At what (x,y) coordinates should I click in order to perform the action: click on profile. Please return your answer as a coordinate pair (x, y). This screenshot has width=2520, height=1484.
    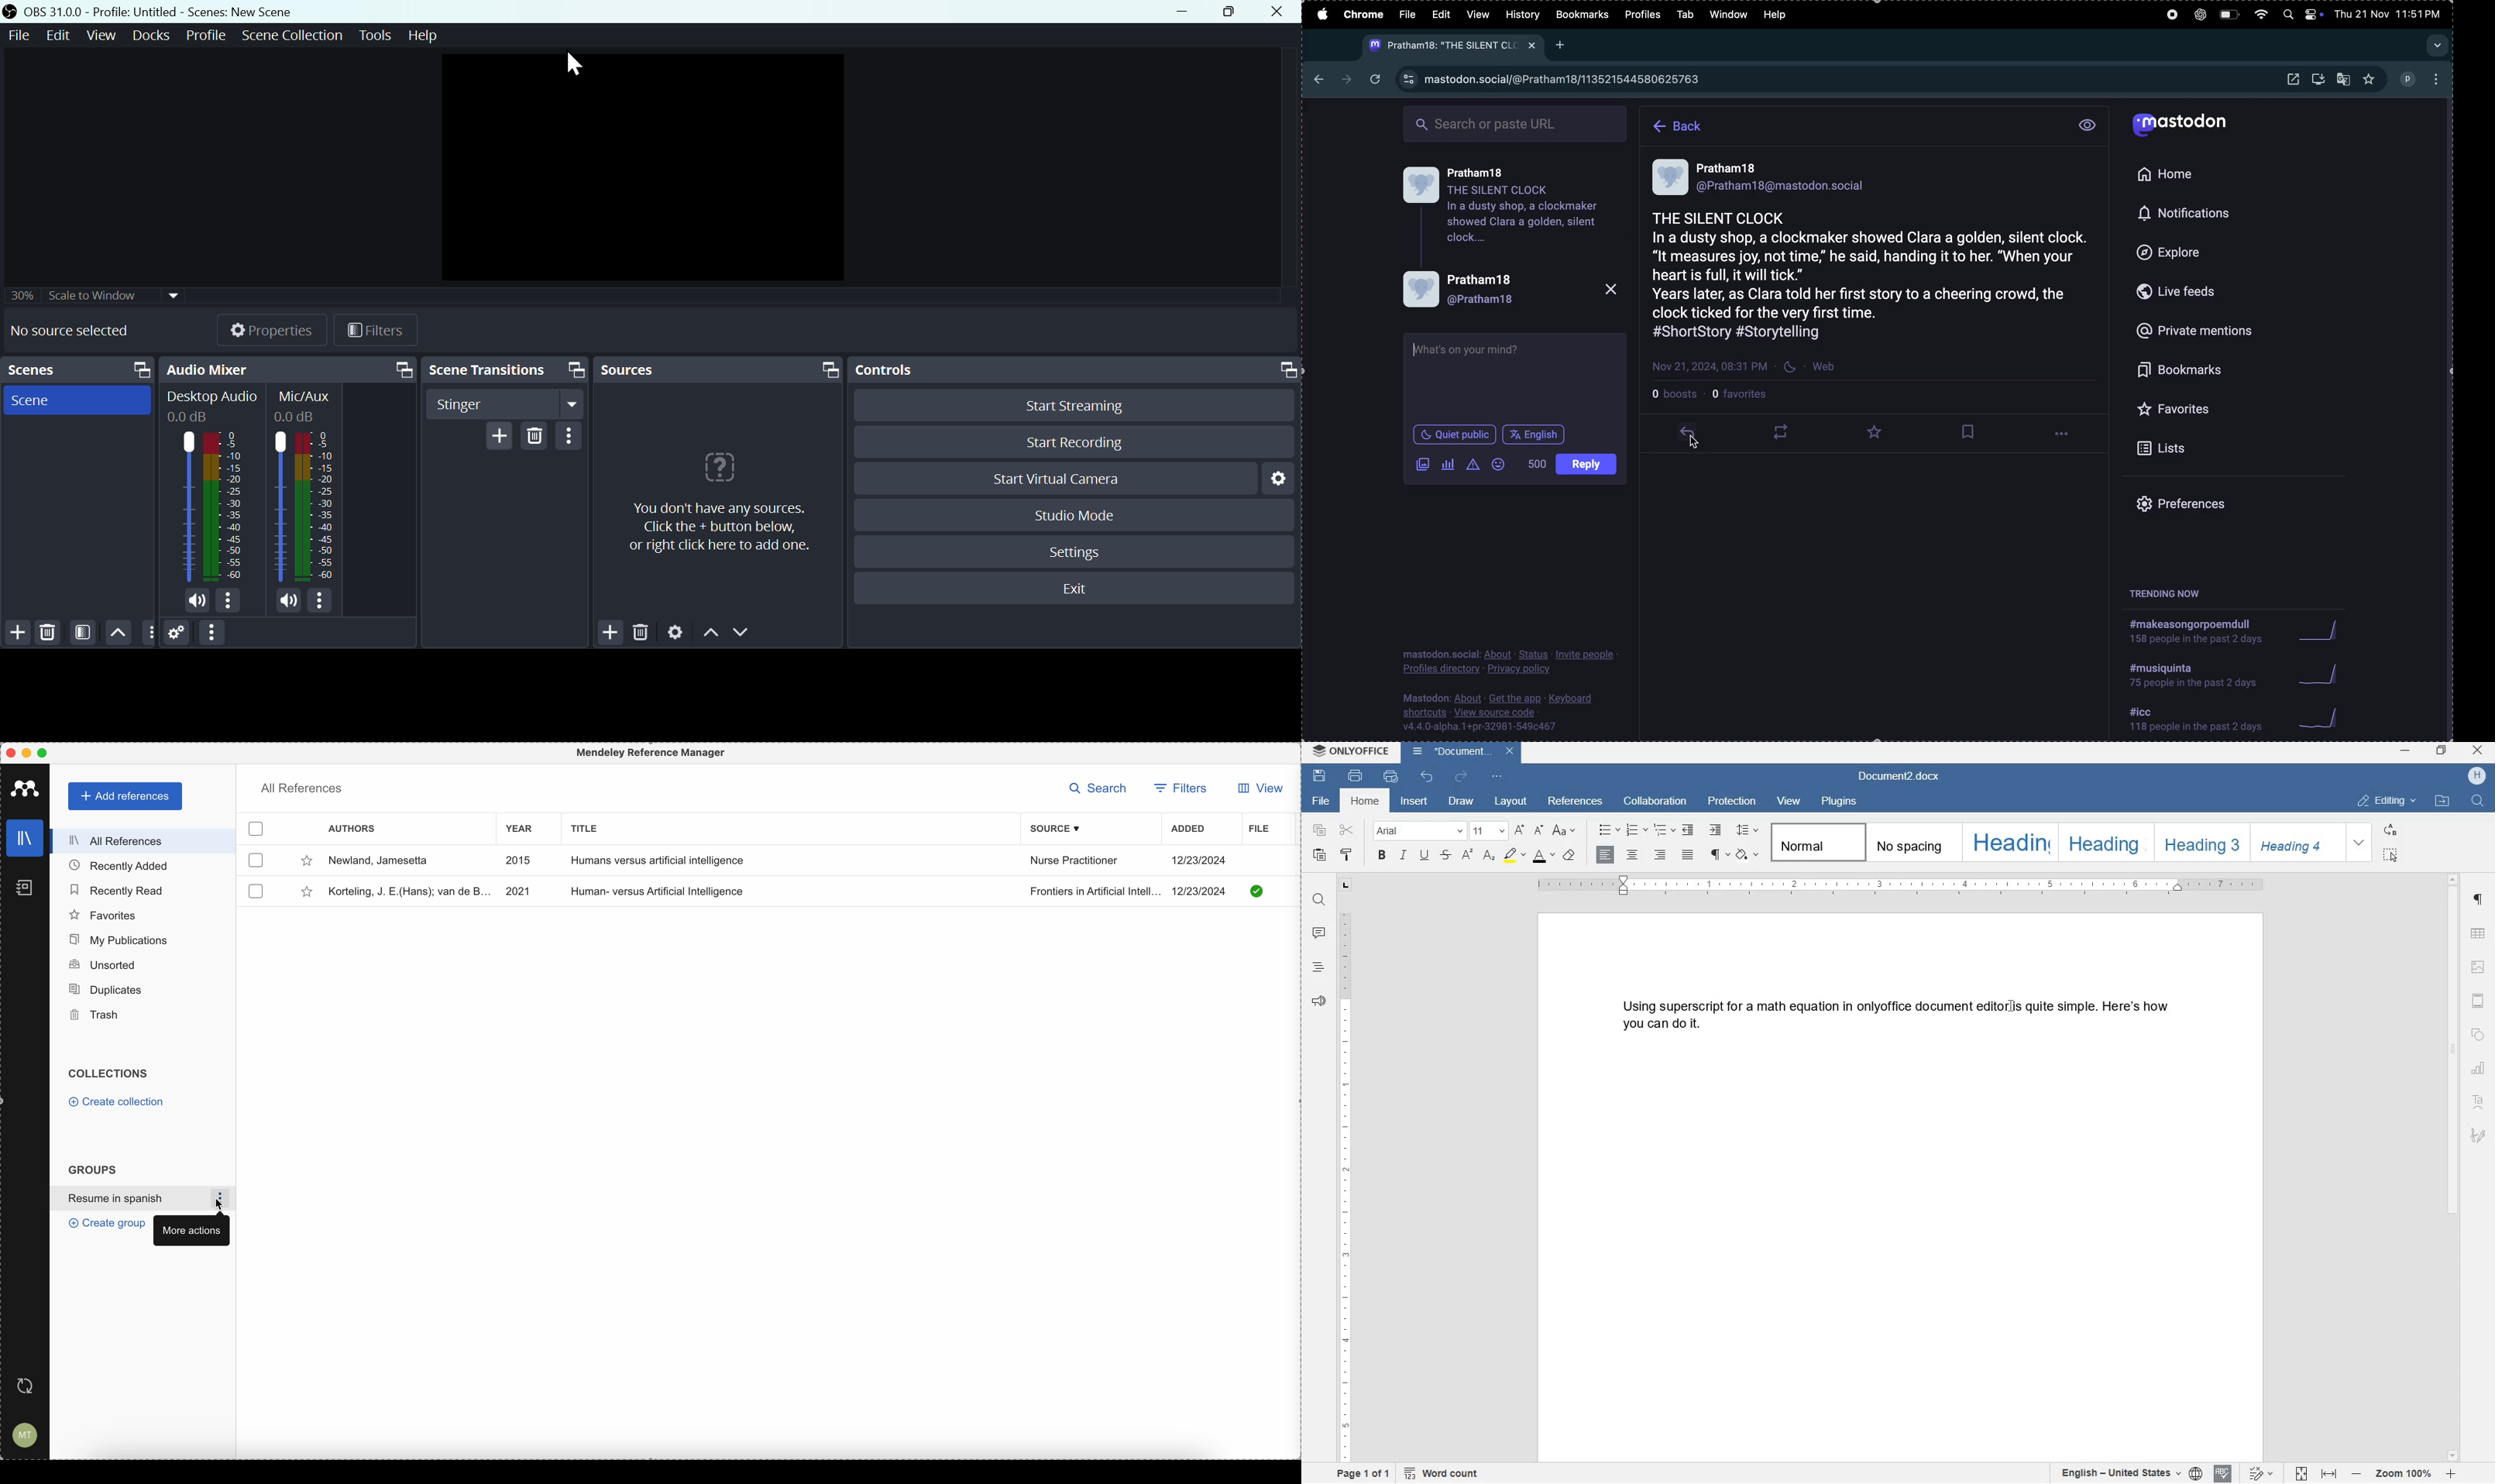
    Looking at the image, I should click on (1645, 15).